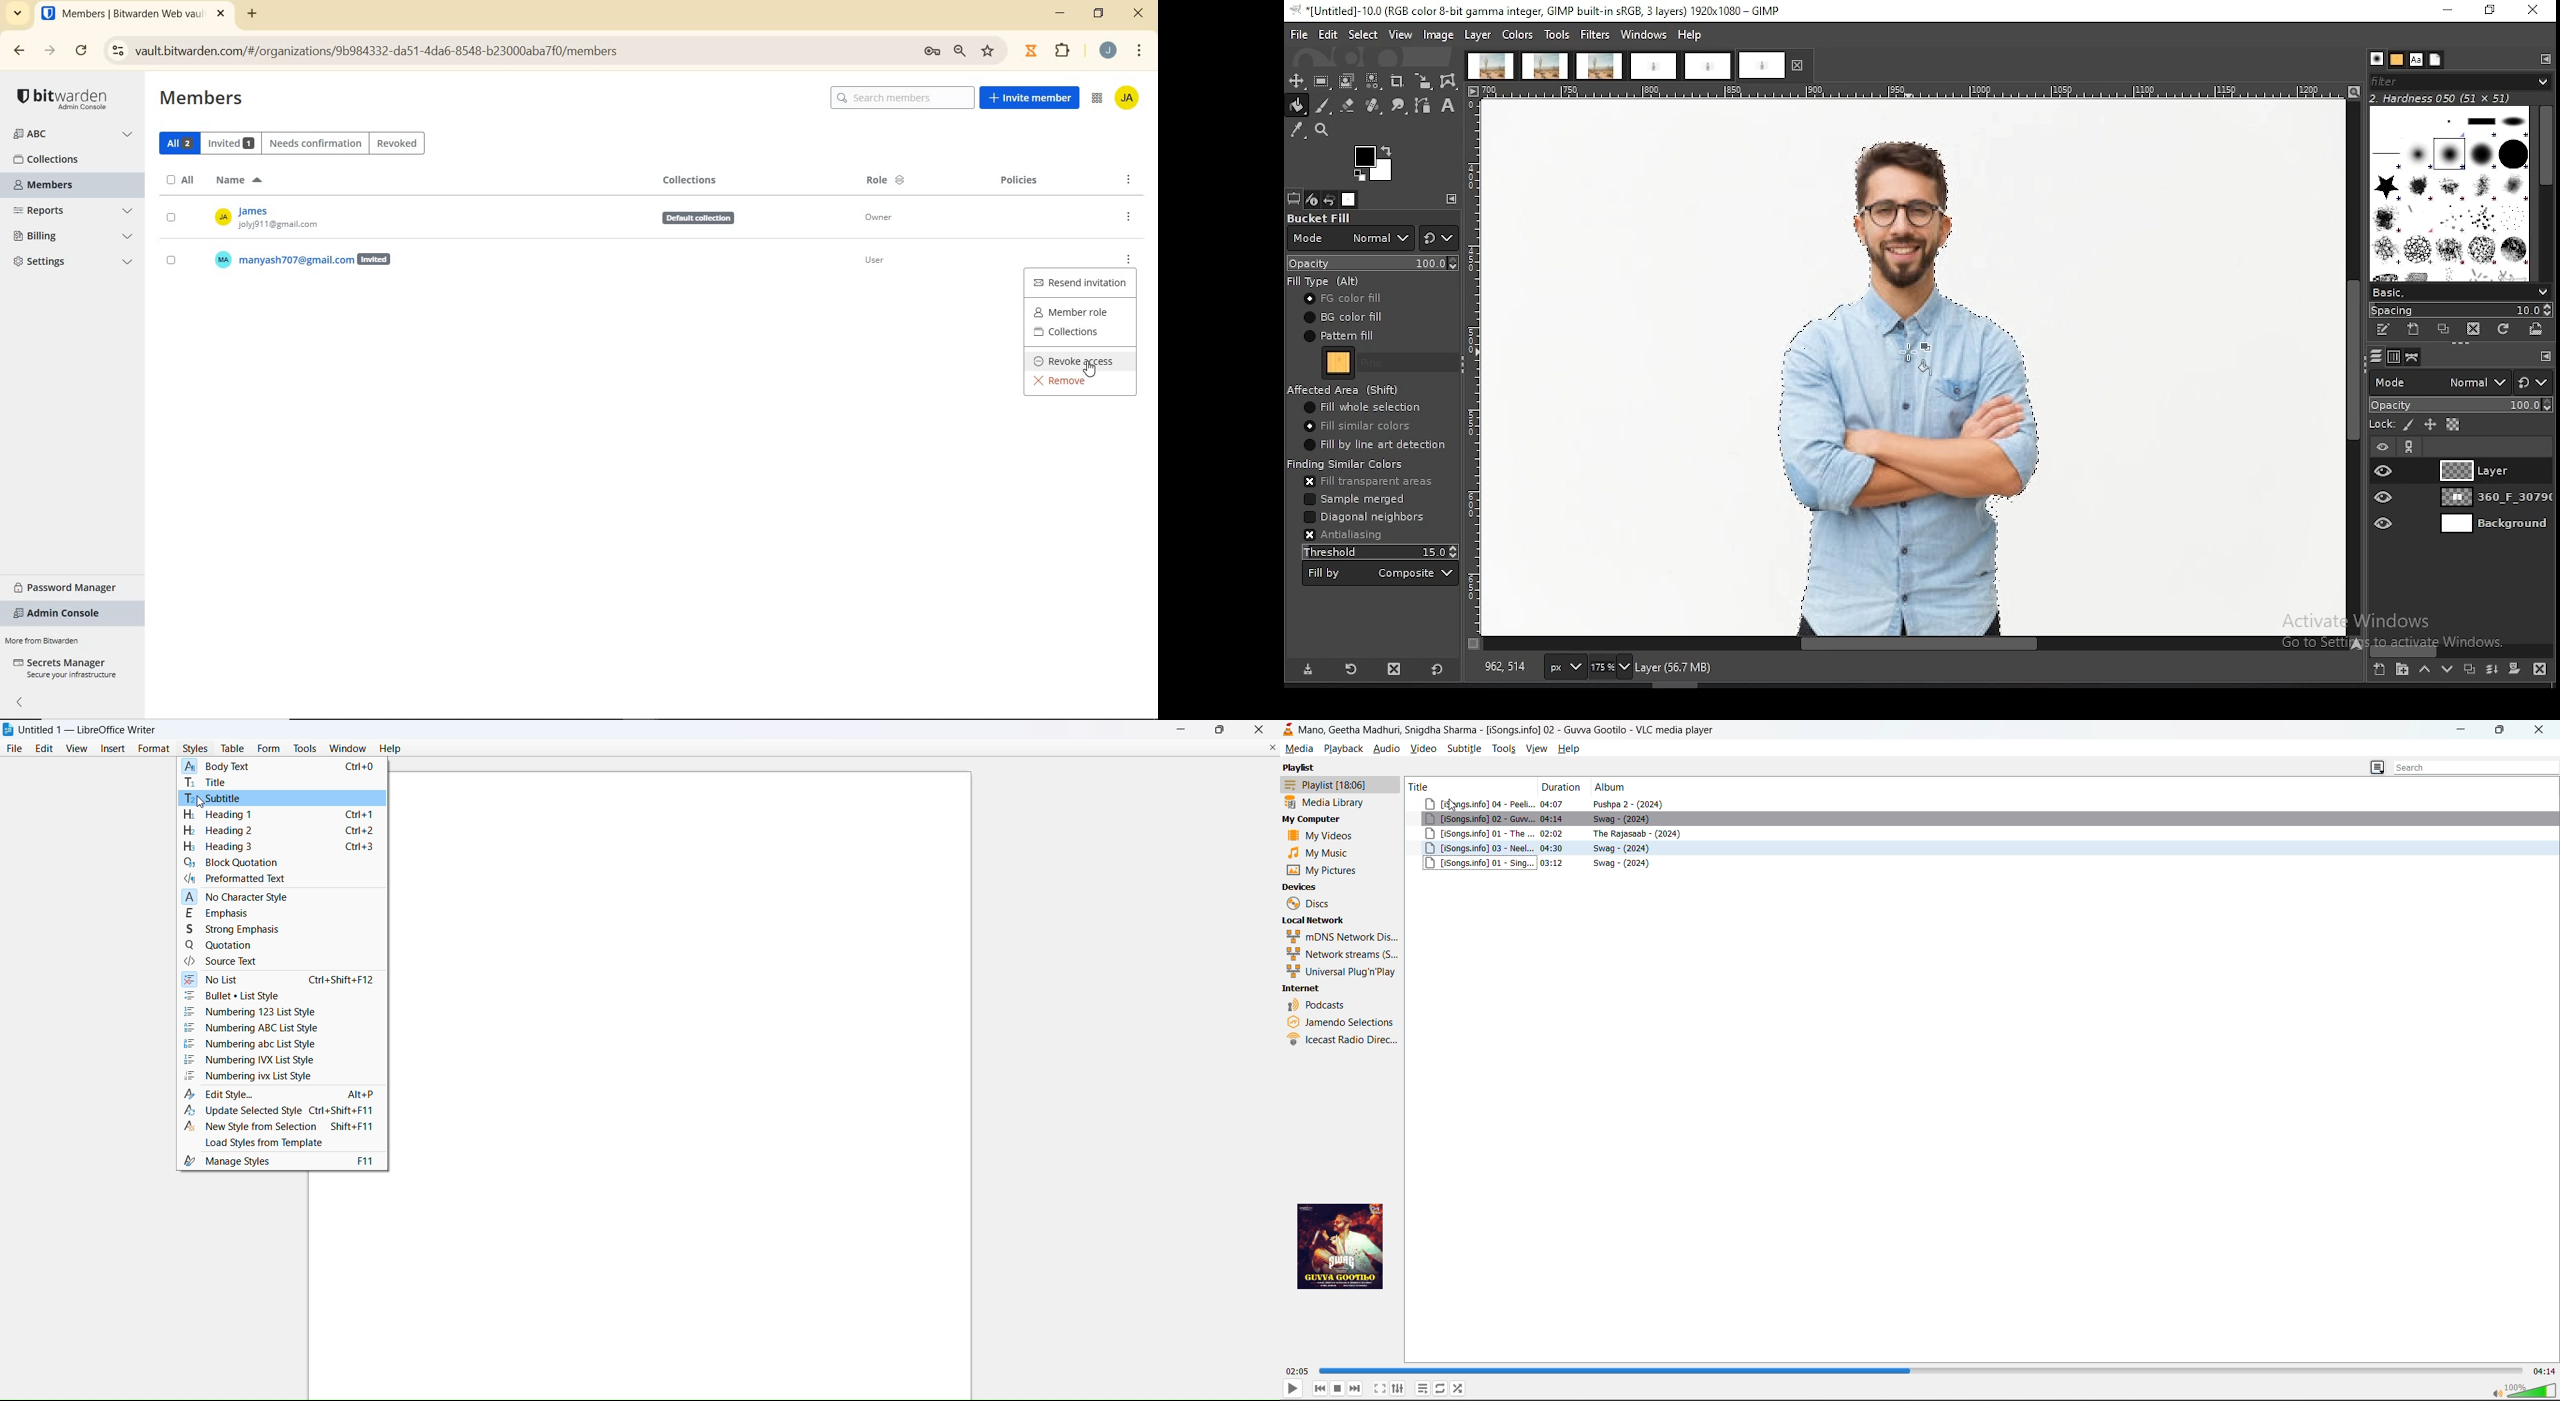  Describe the element at coordinates (1349, 200) in the screenshot. I see `images` at that location.